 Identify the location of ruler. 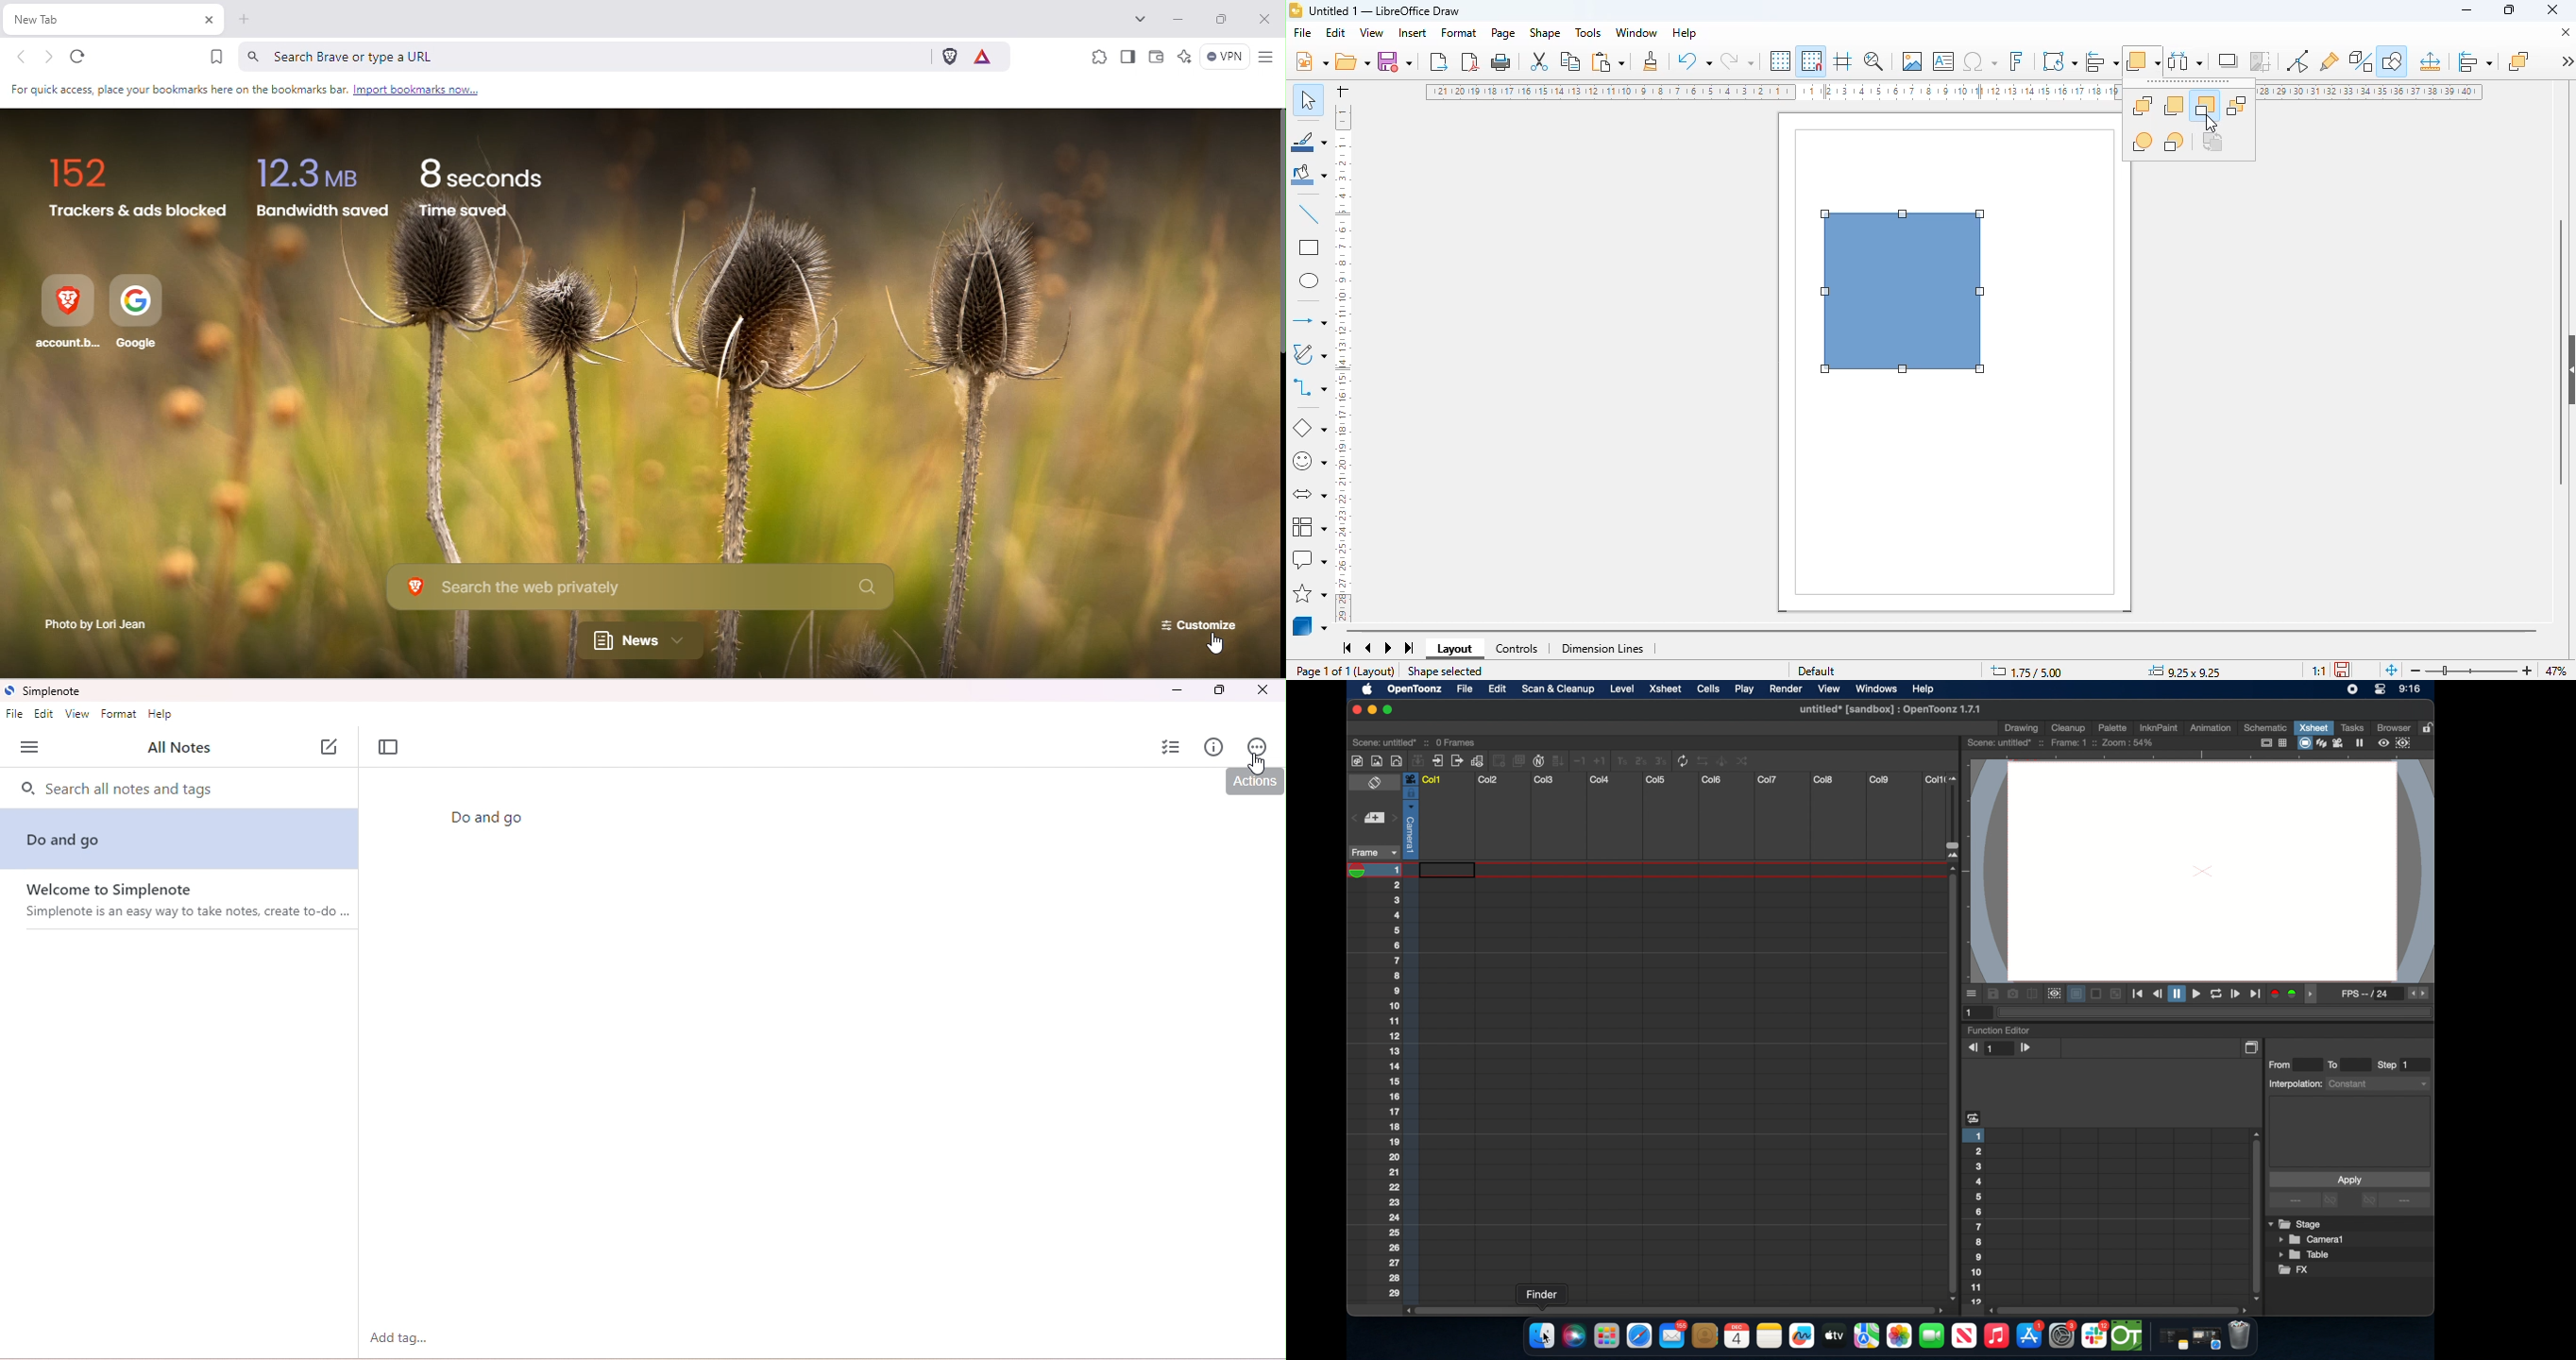
(2372, 93).